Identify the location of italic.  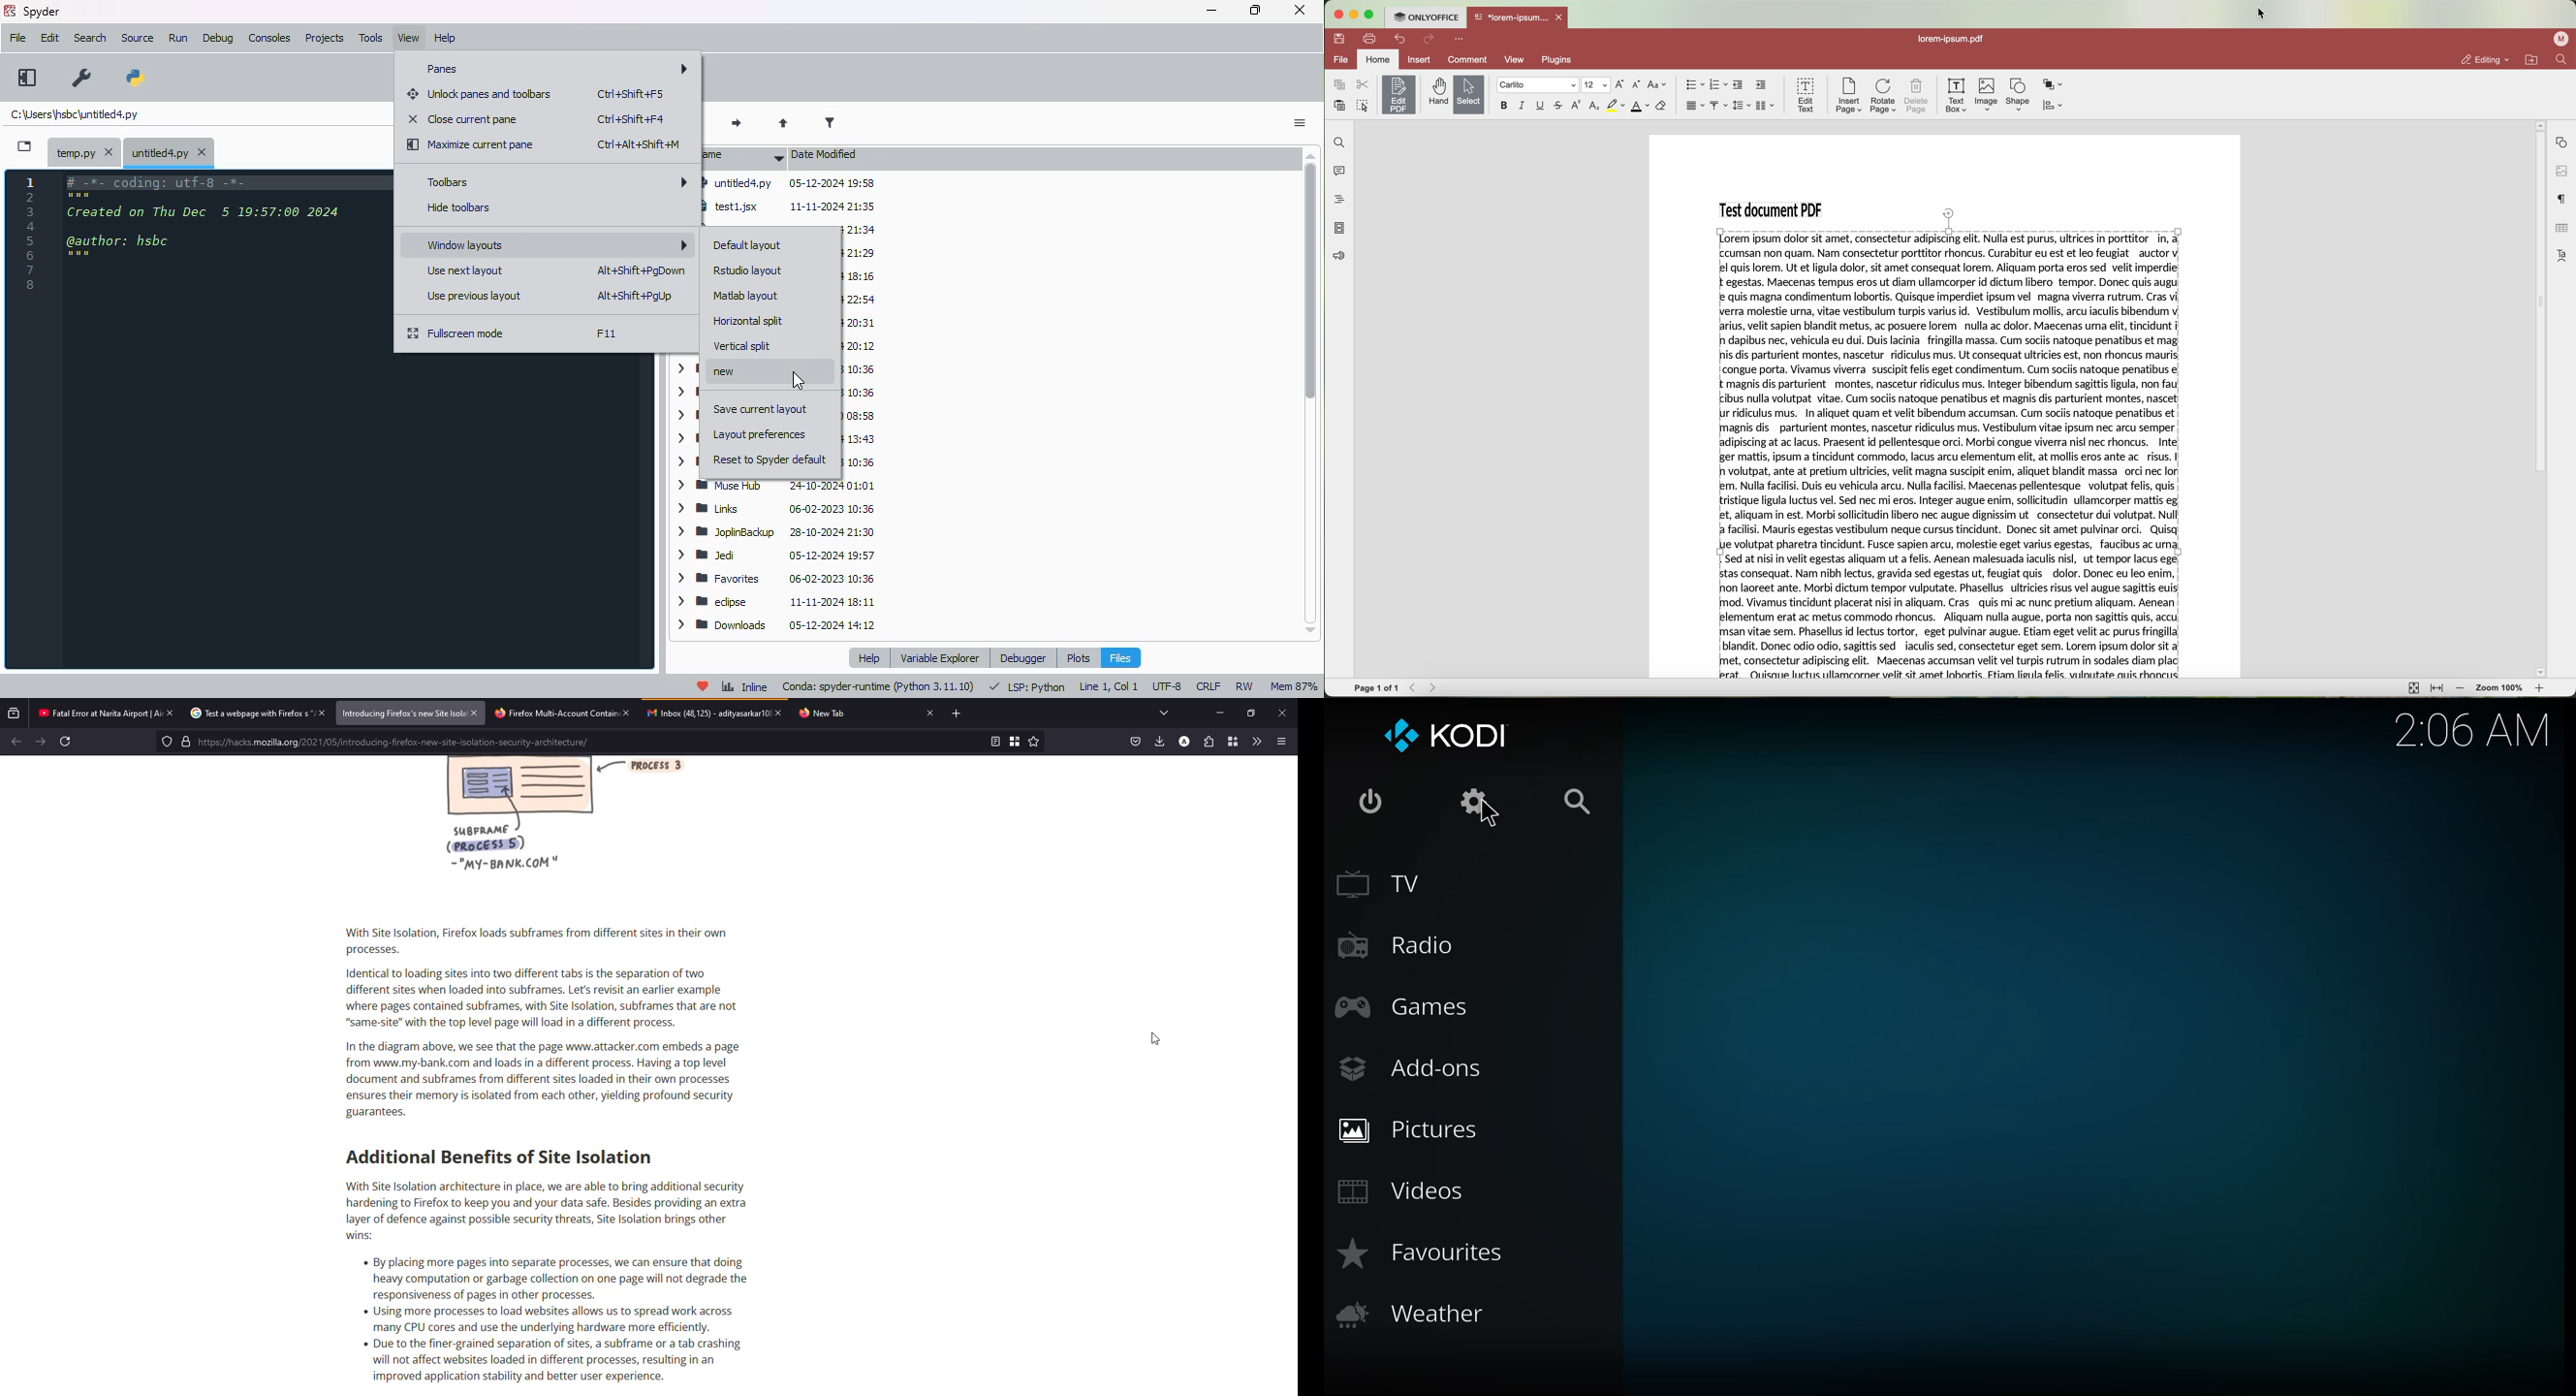
(1522, 106).